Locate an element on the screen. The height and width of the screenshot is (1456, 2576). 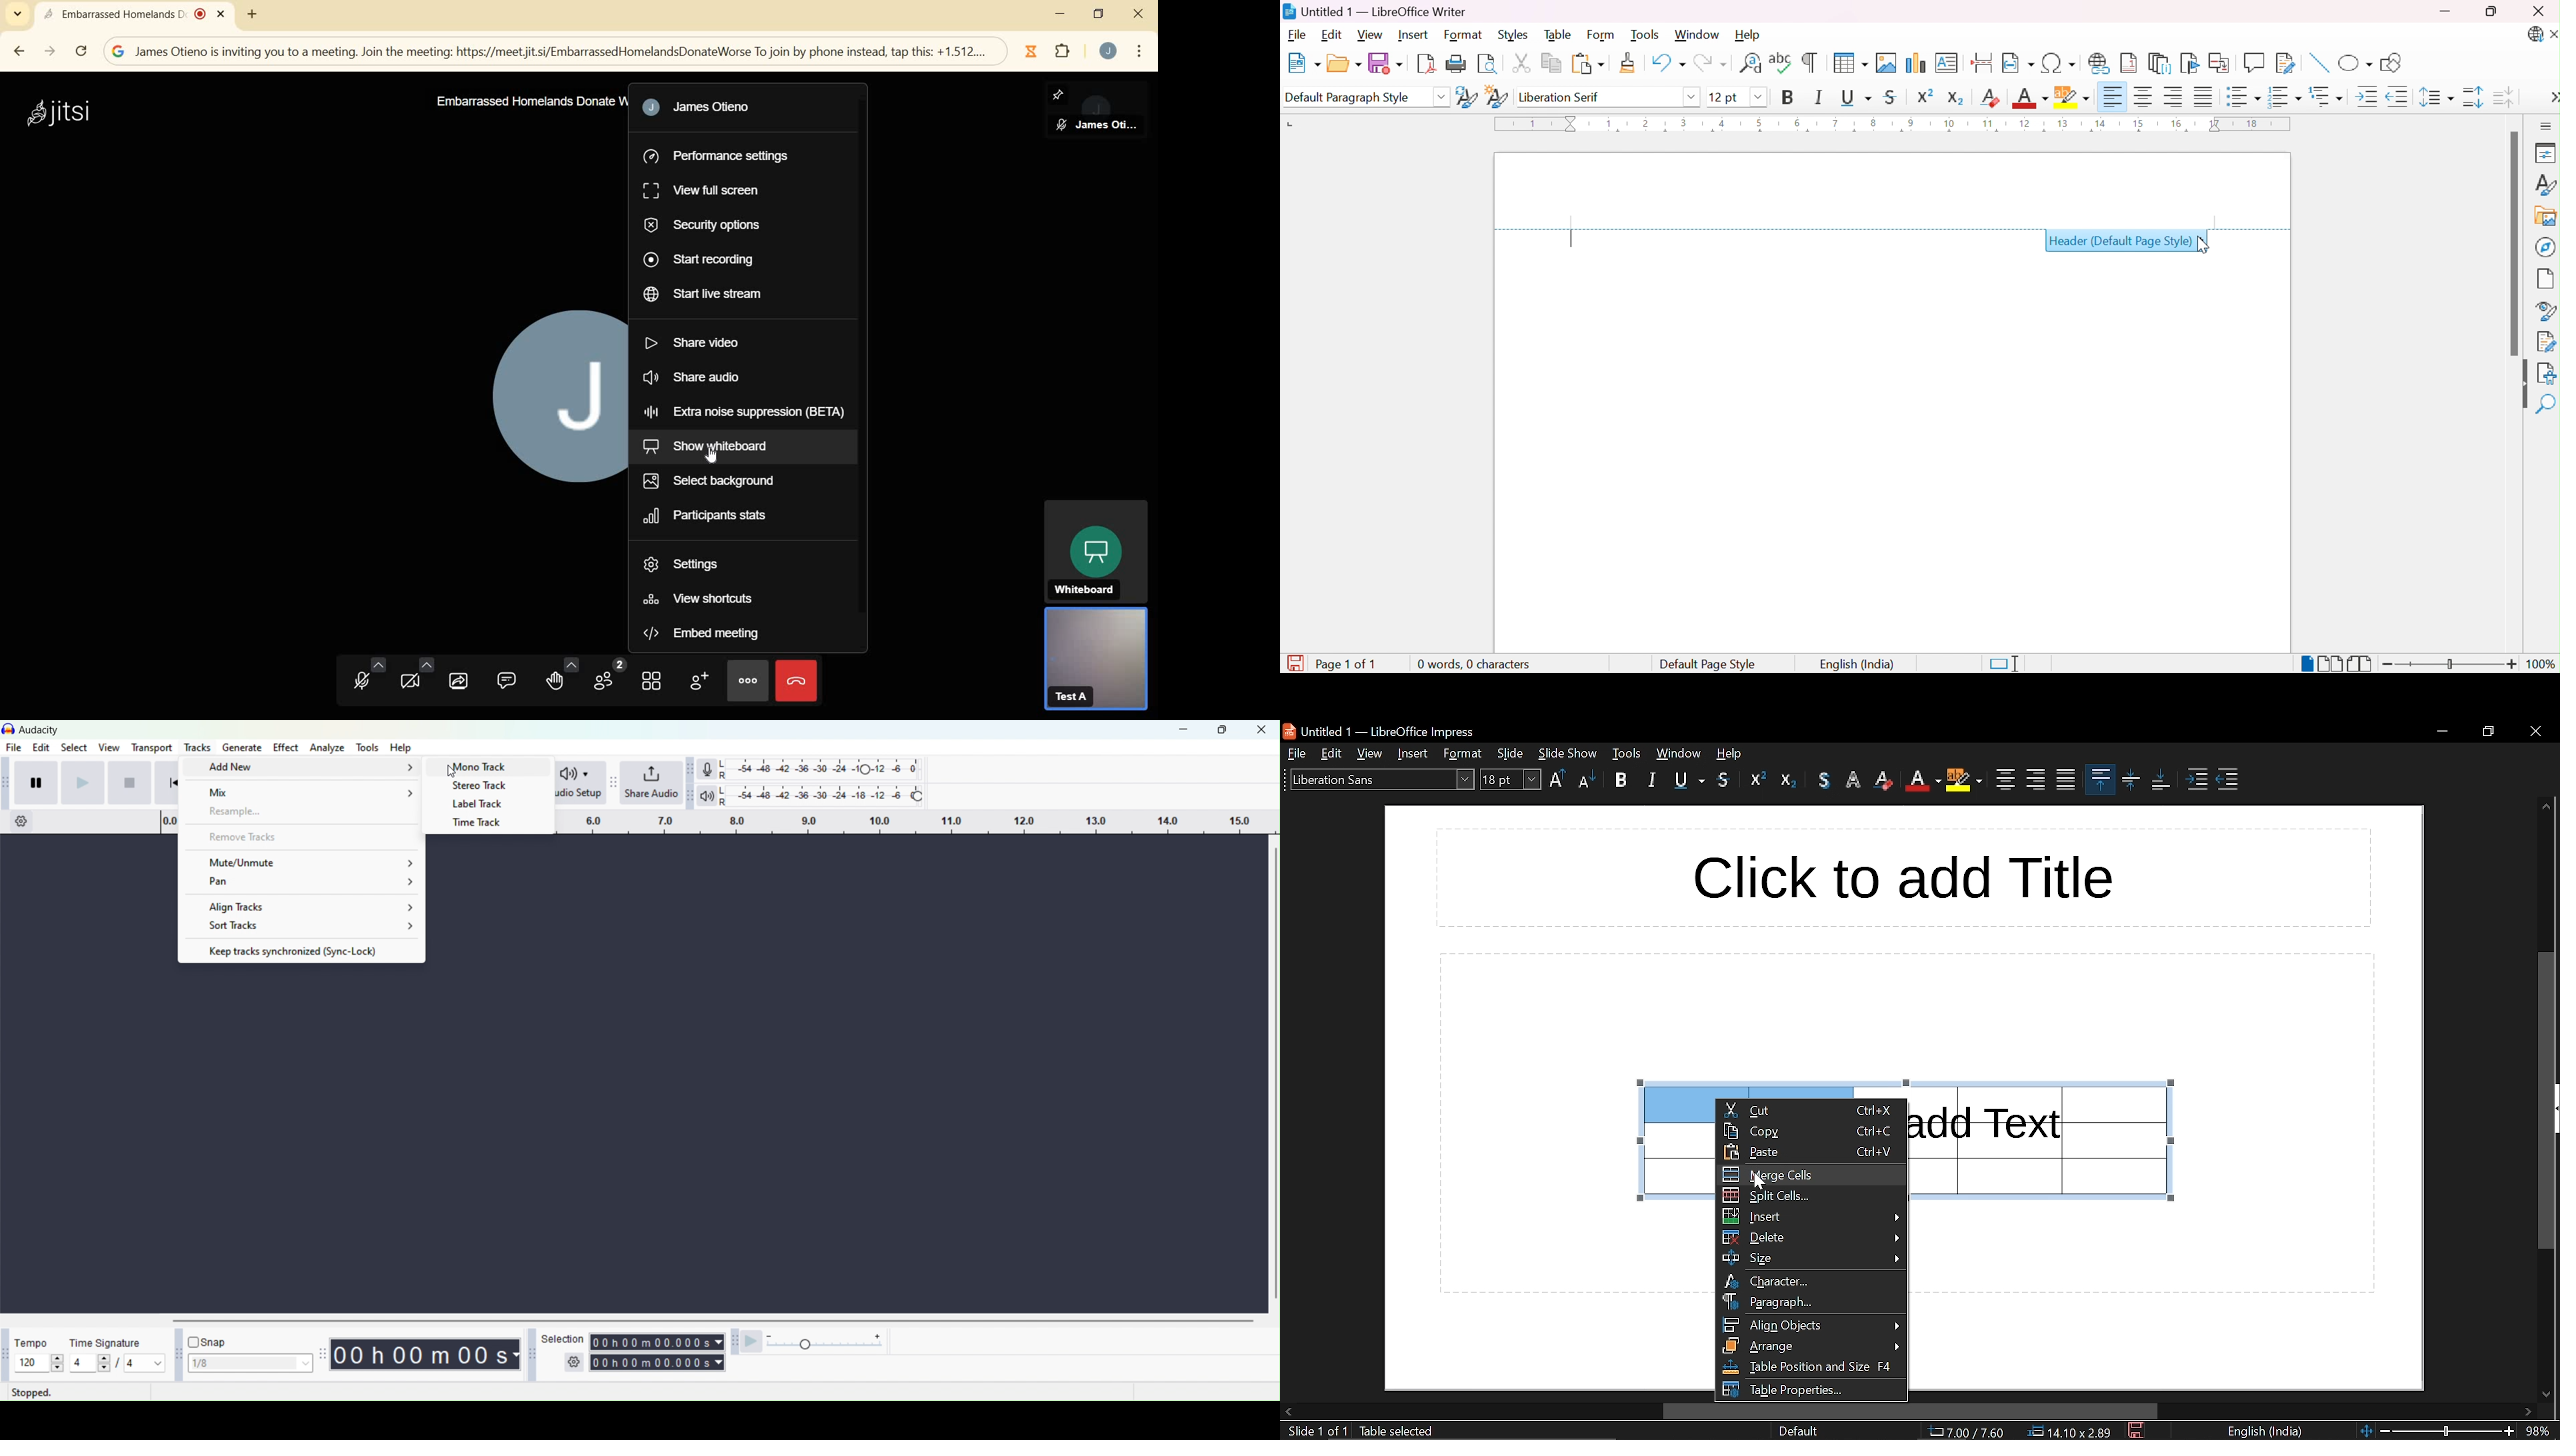
Record meter is located at coordinates (708, 769).